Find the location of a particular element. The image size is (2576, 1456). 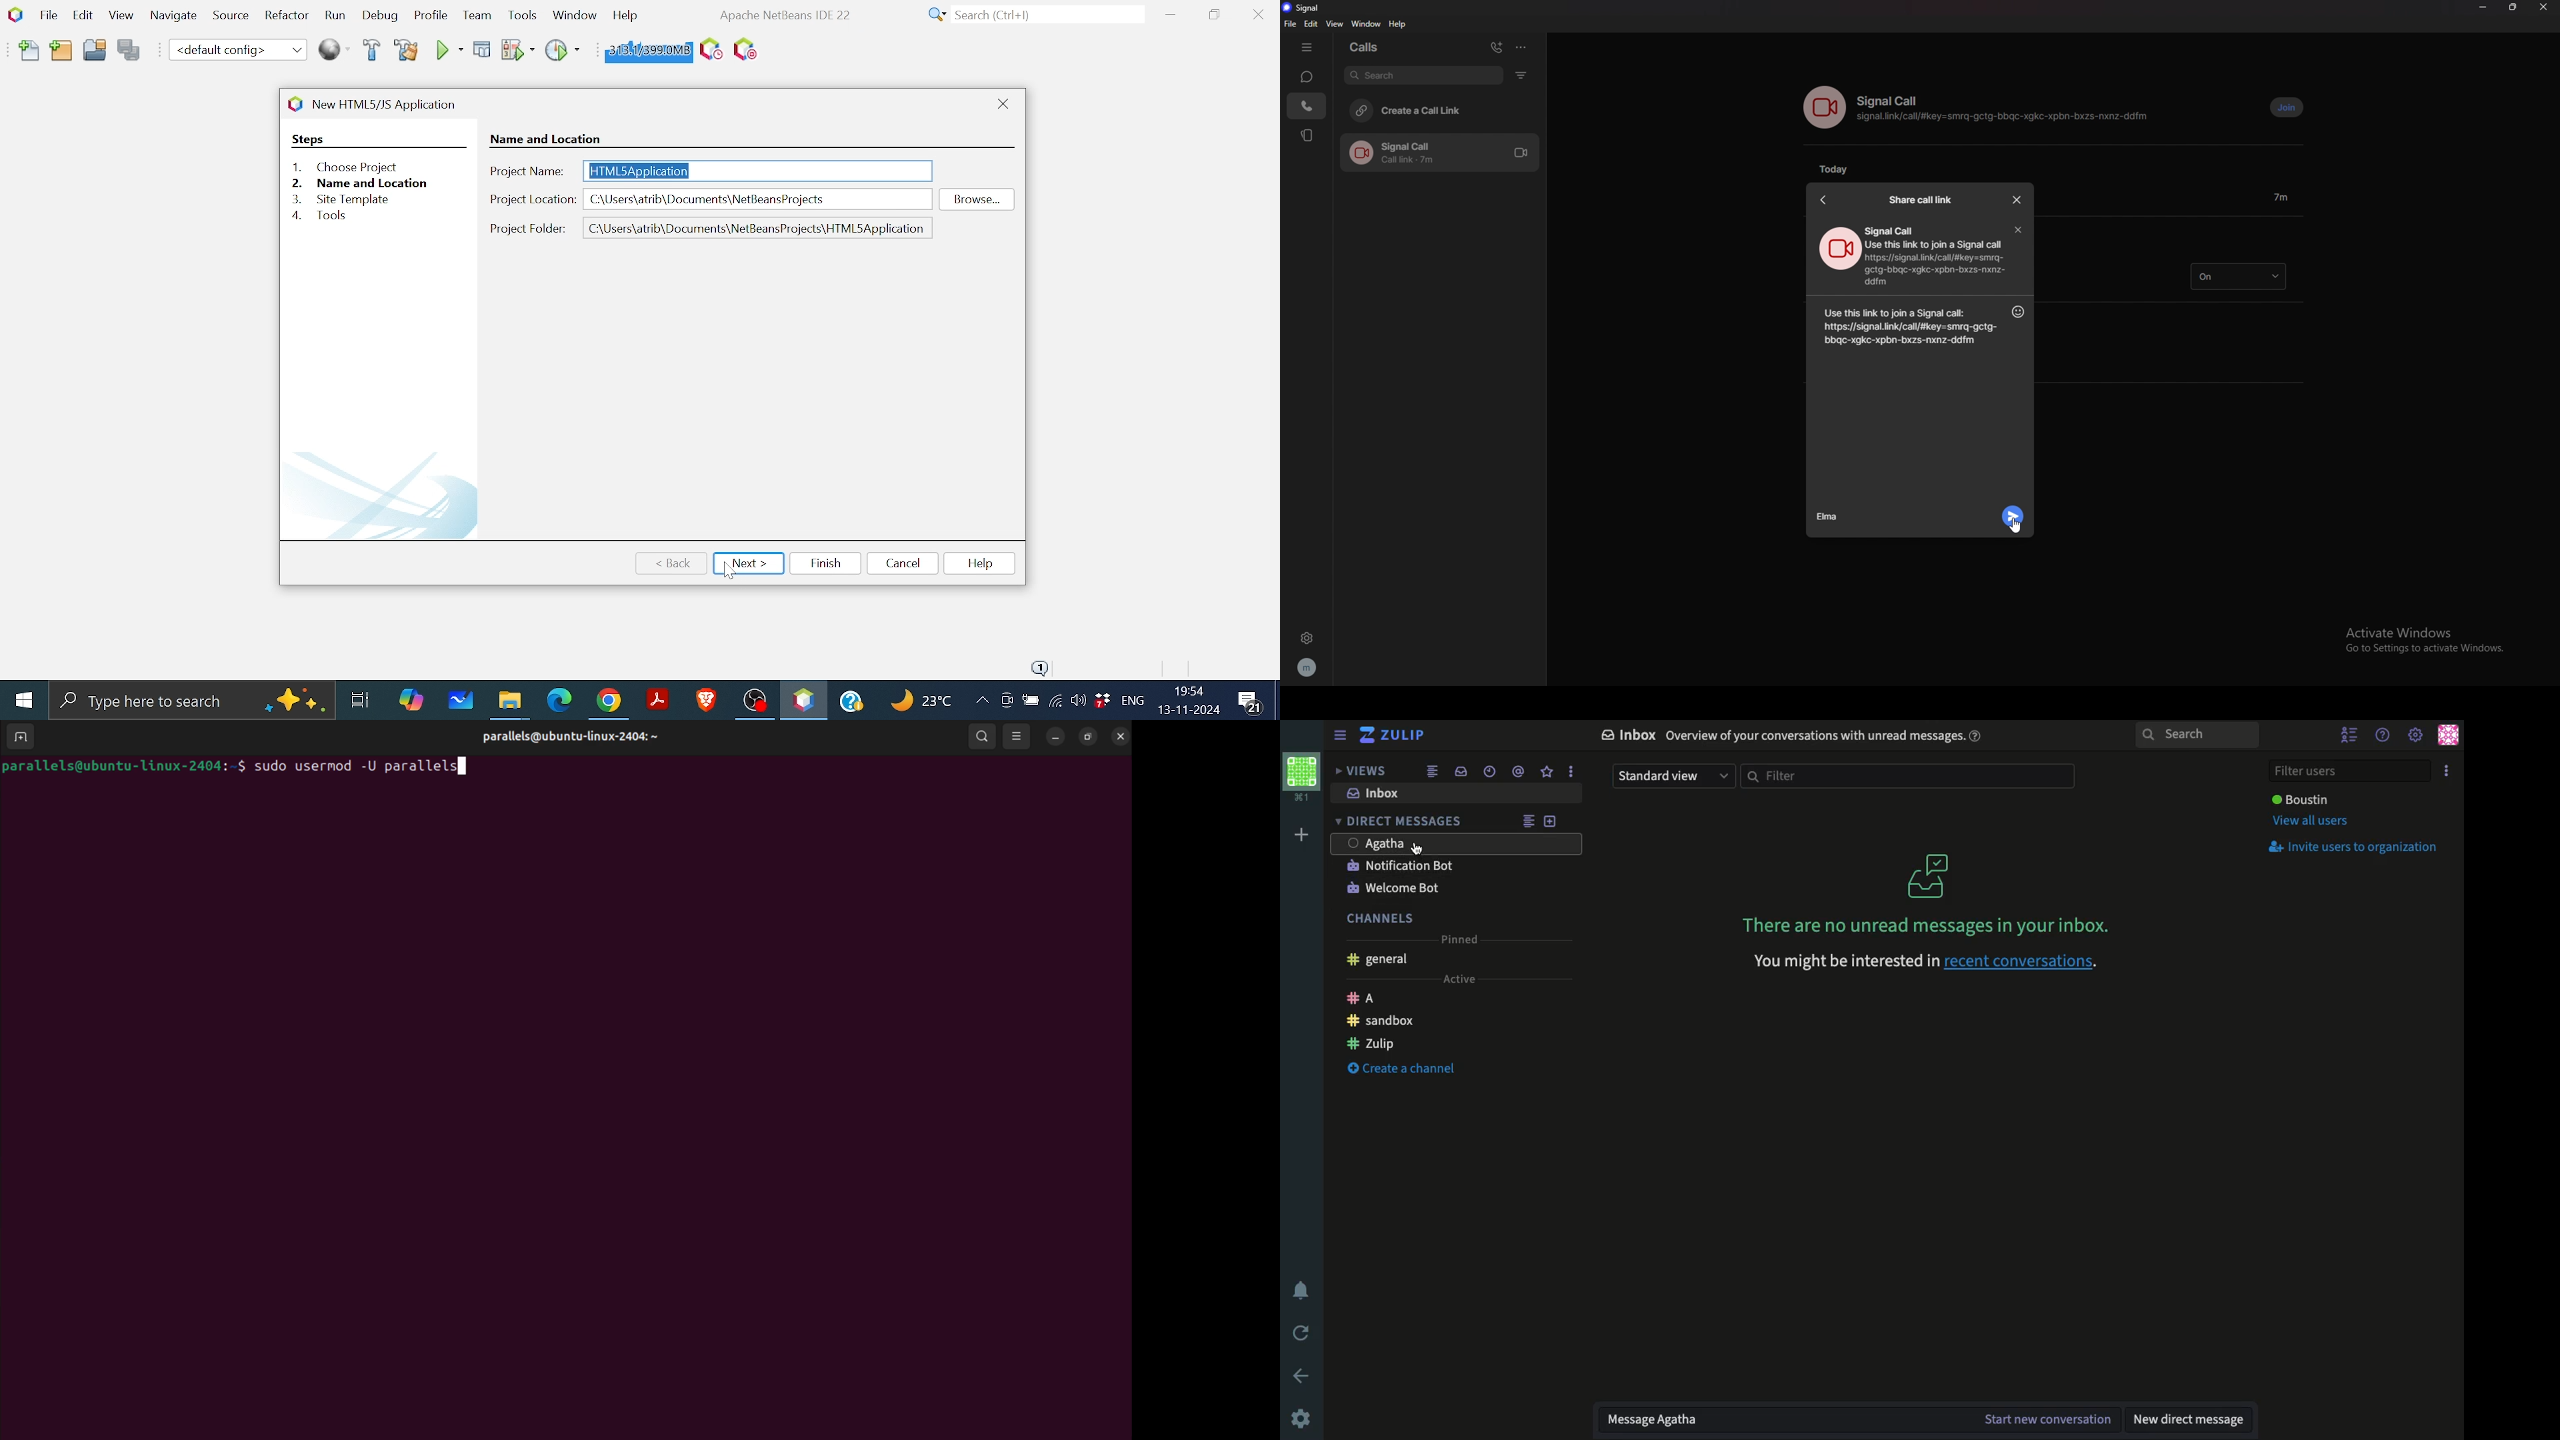

User is located at coordinates (2303, 797).